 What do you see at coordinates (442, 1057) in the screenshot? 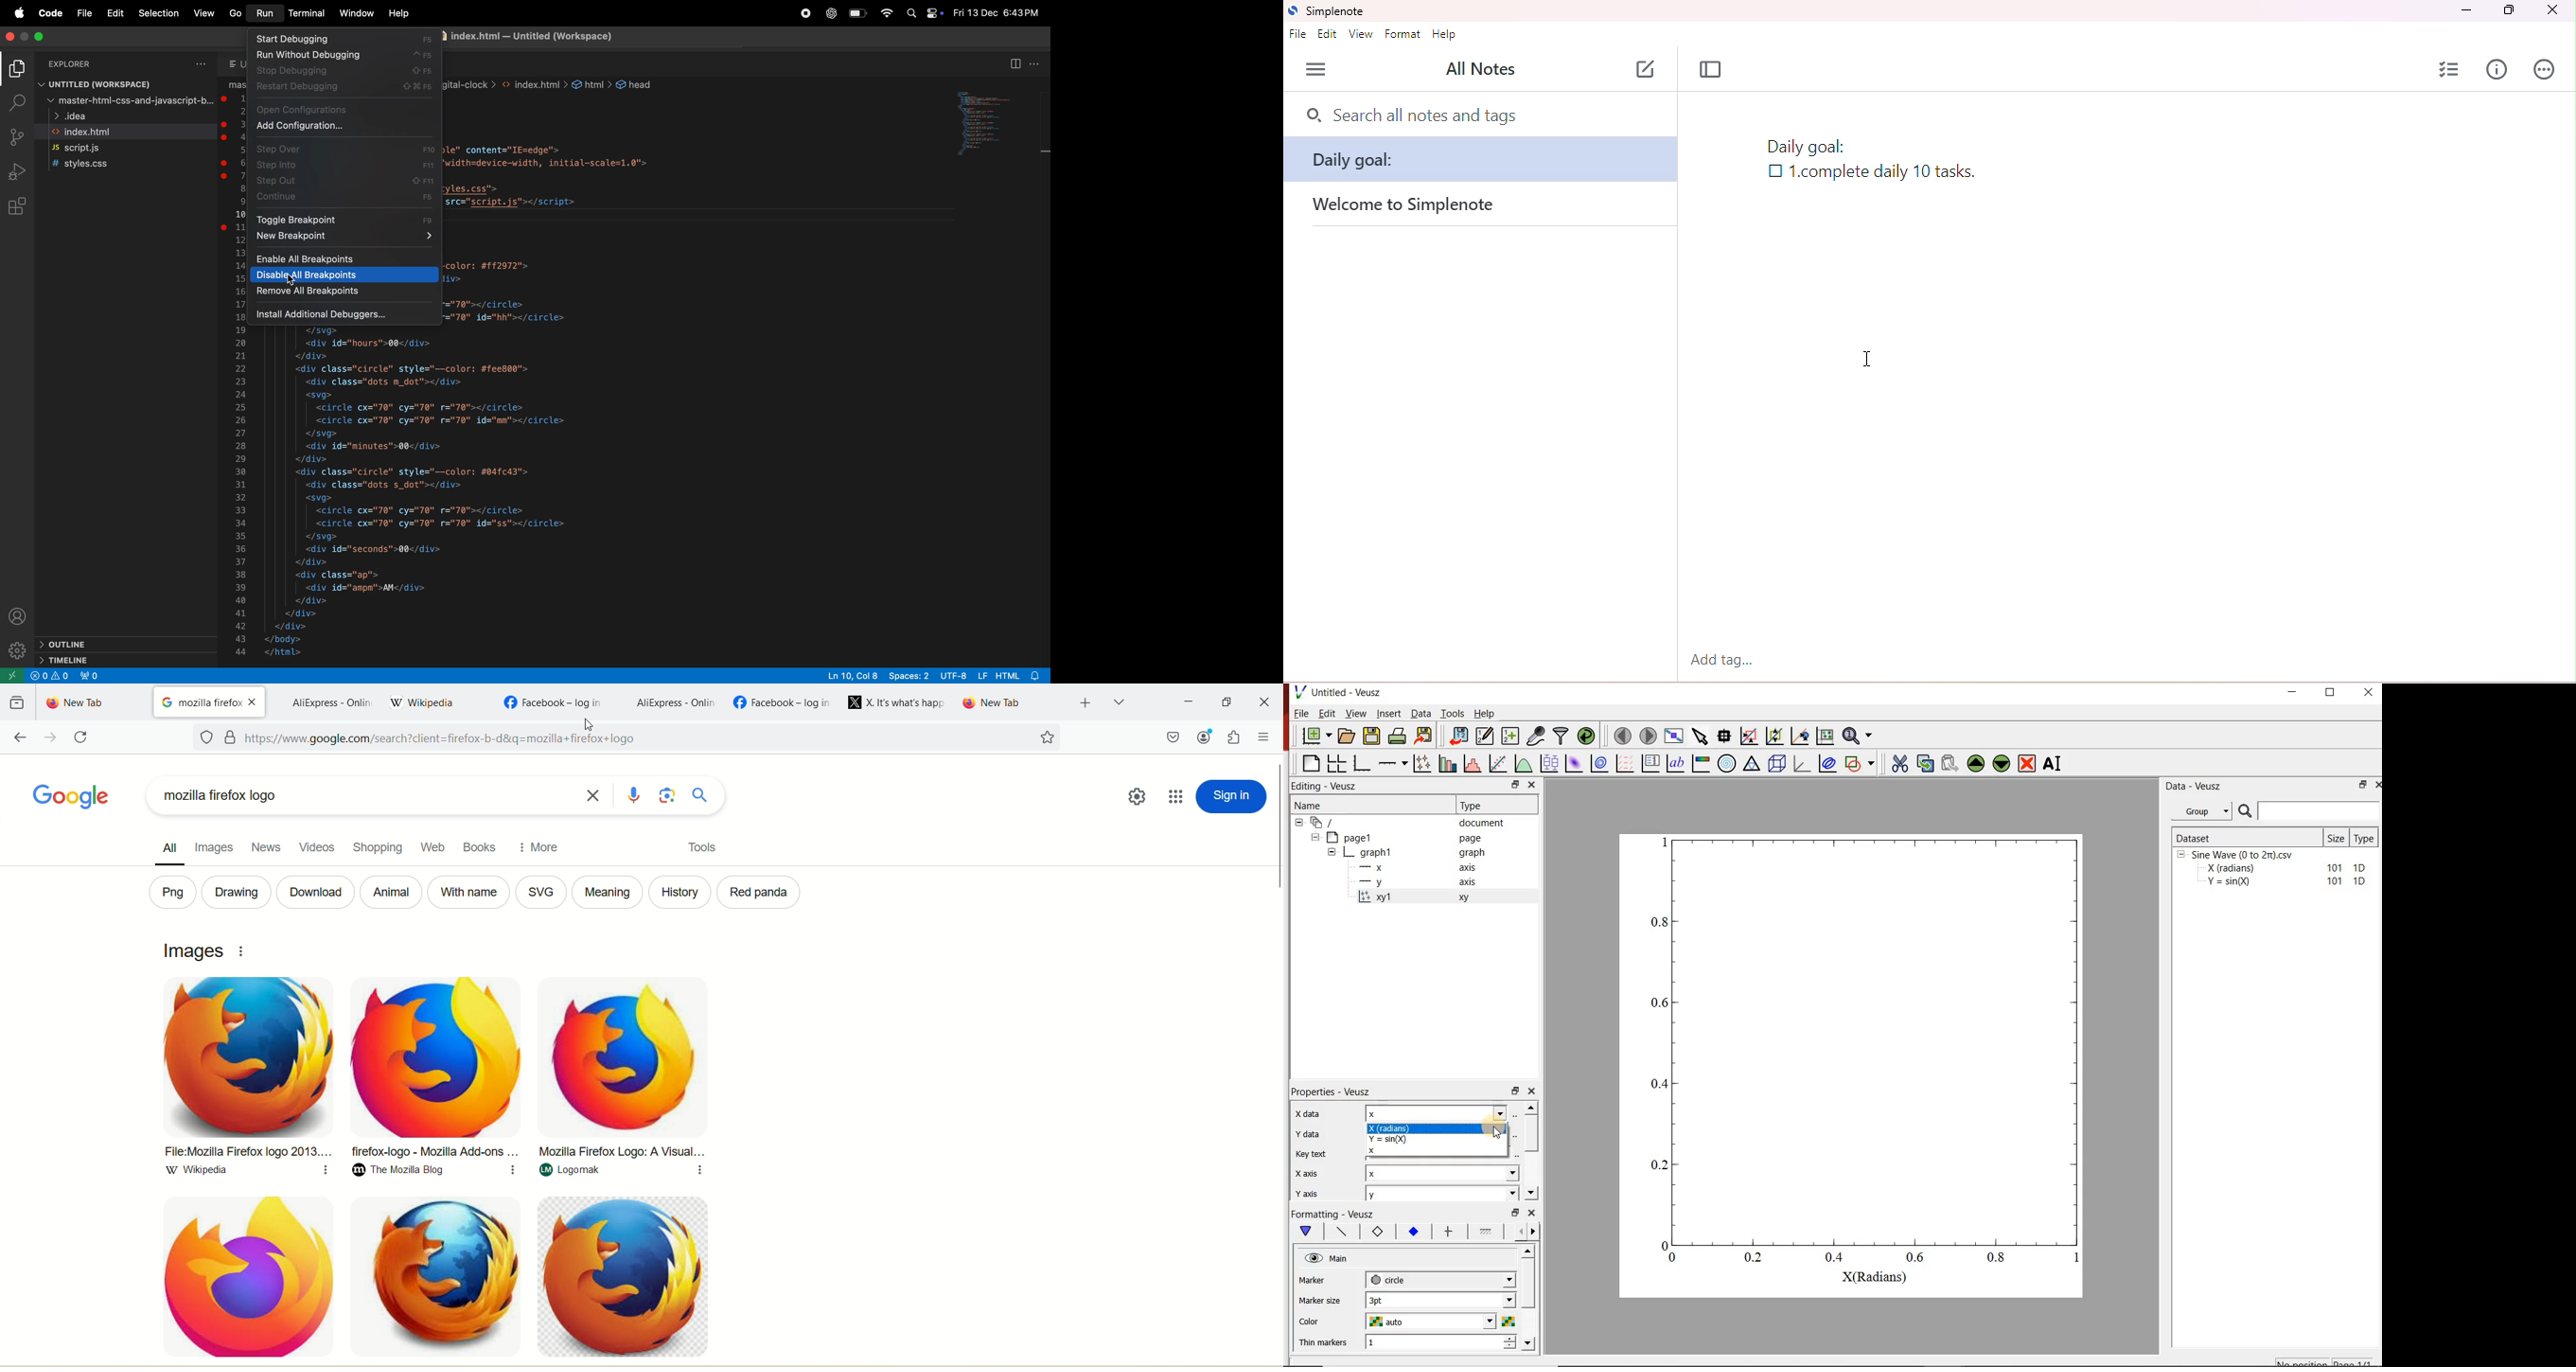
I see `Image` at bounding box center [442, 1057].